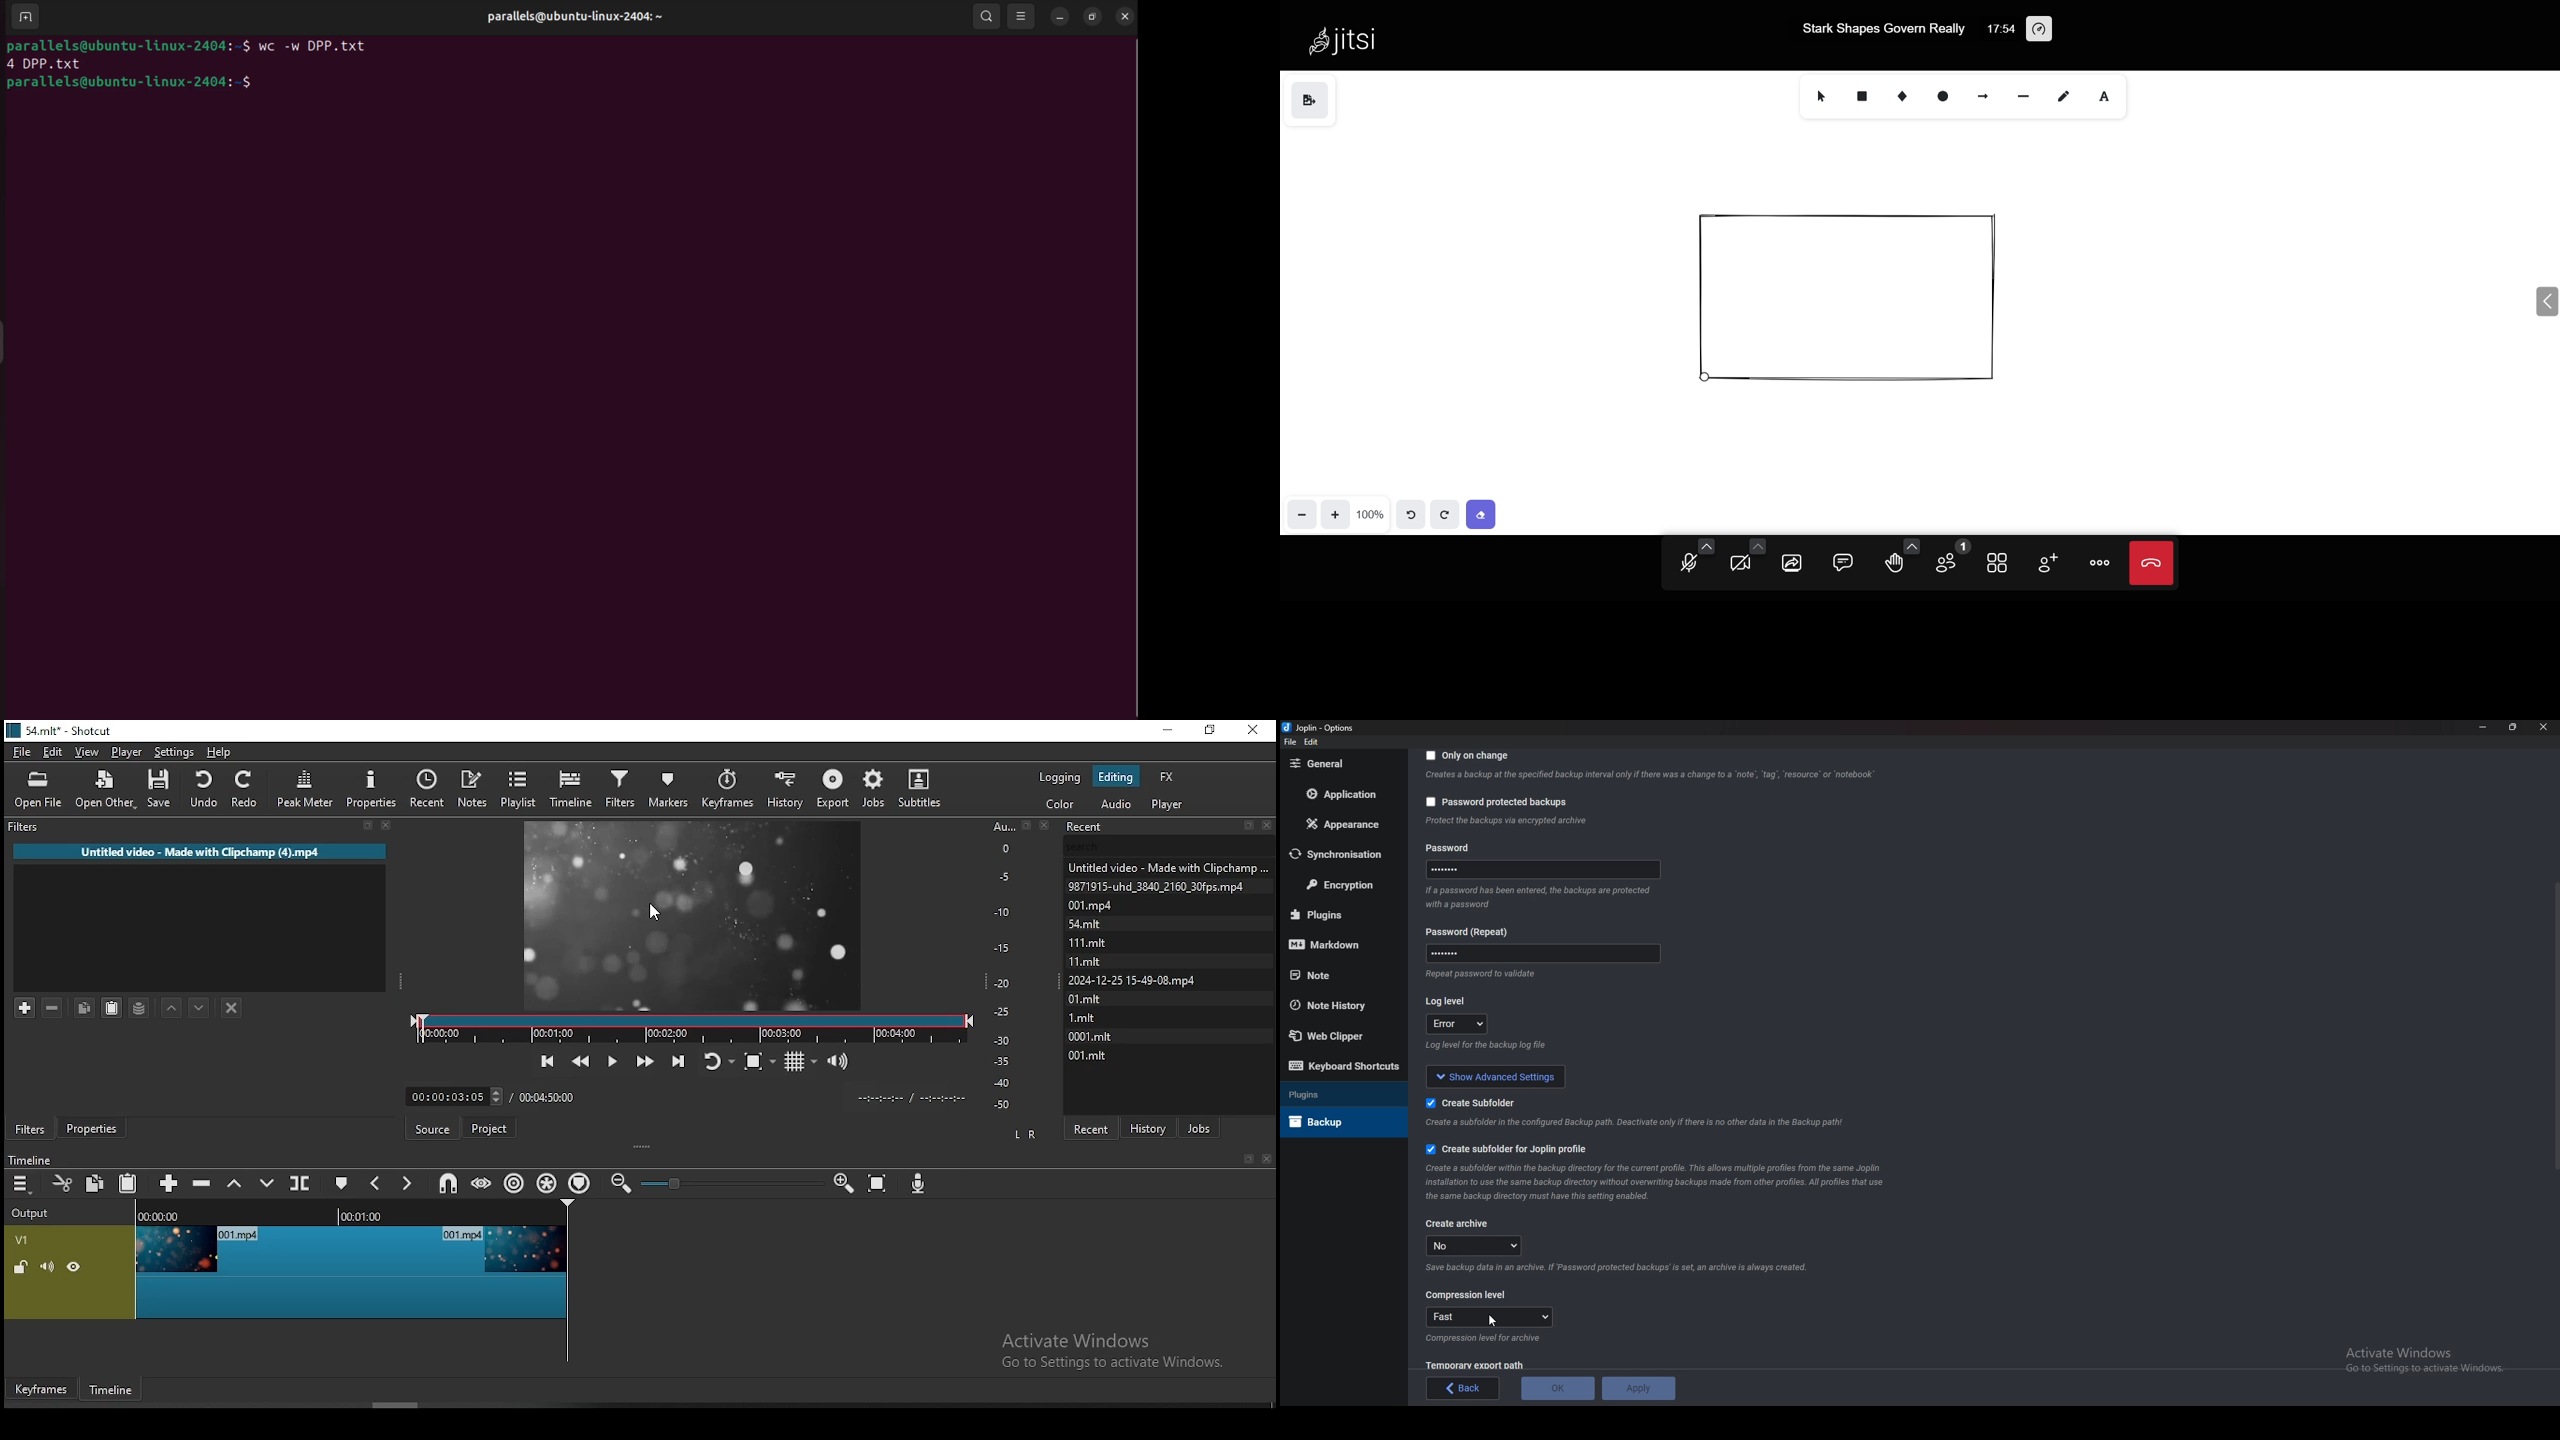 This screenshot has width=2576, height=1456. Describe the element at coordinates (696, 914) in the screenshot. I see `video preview` at that location.